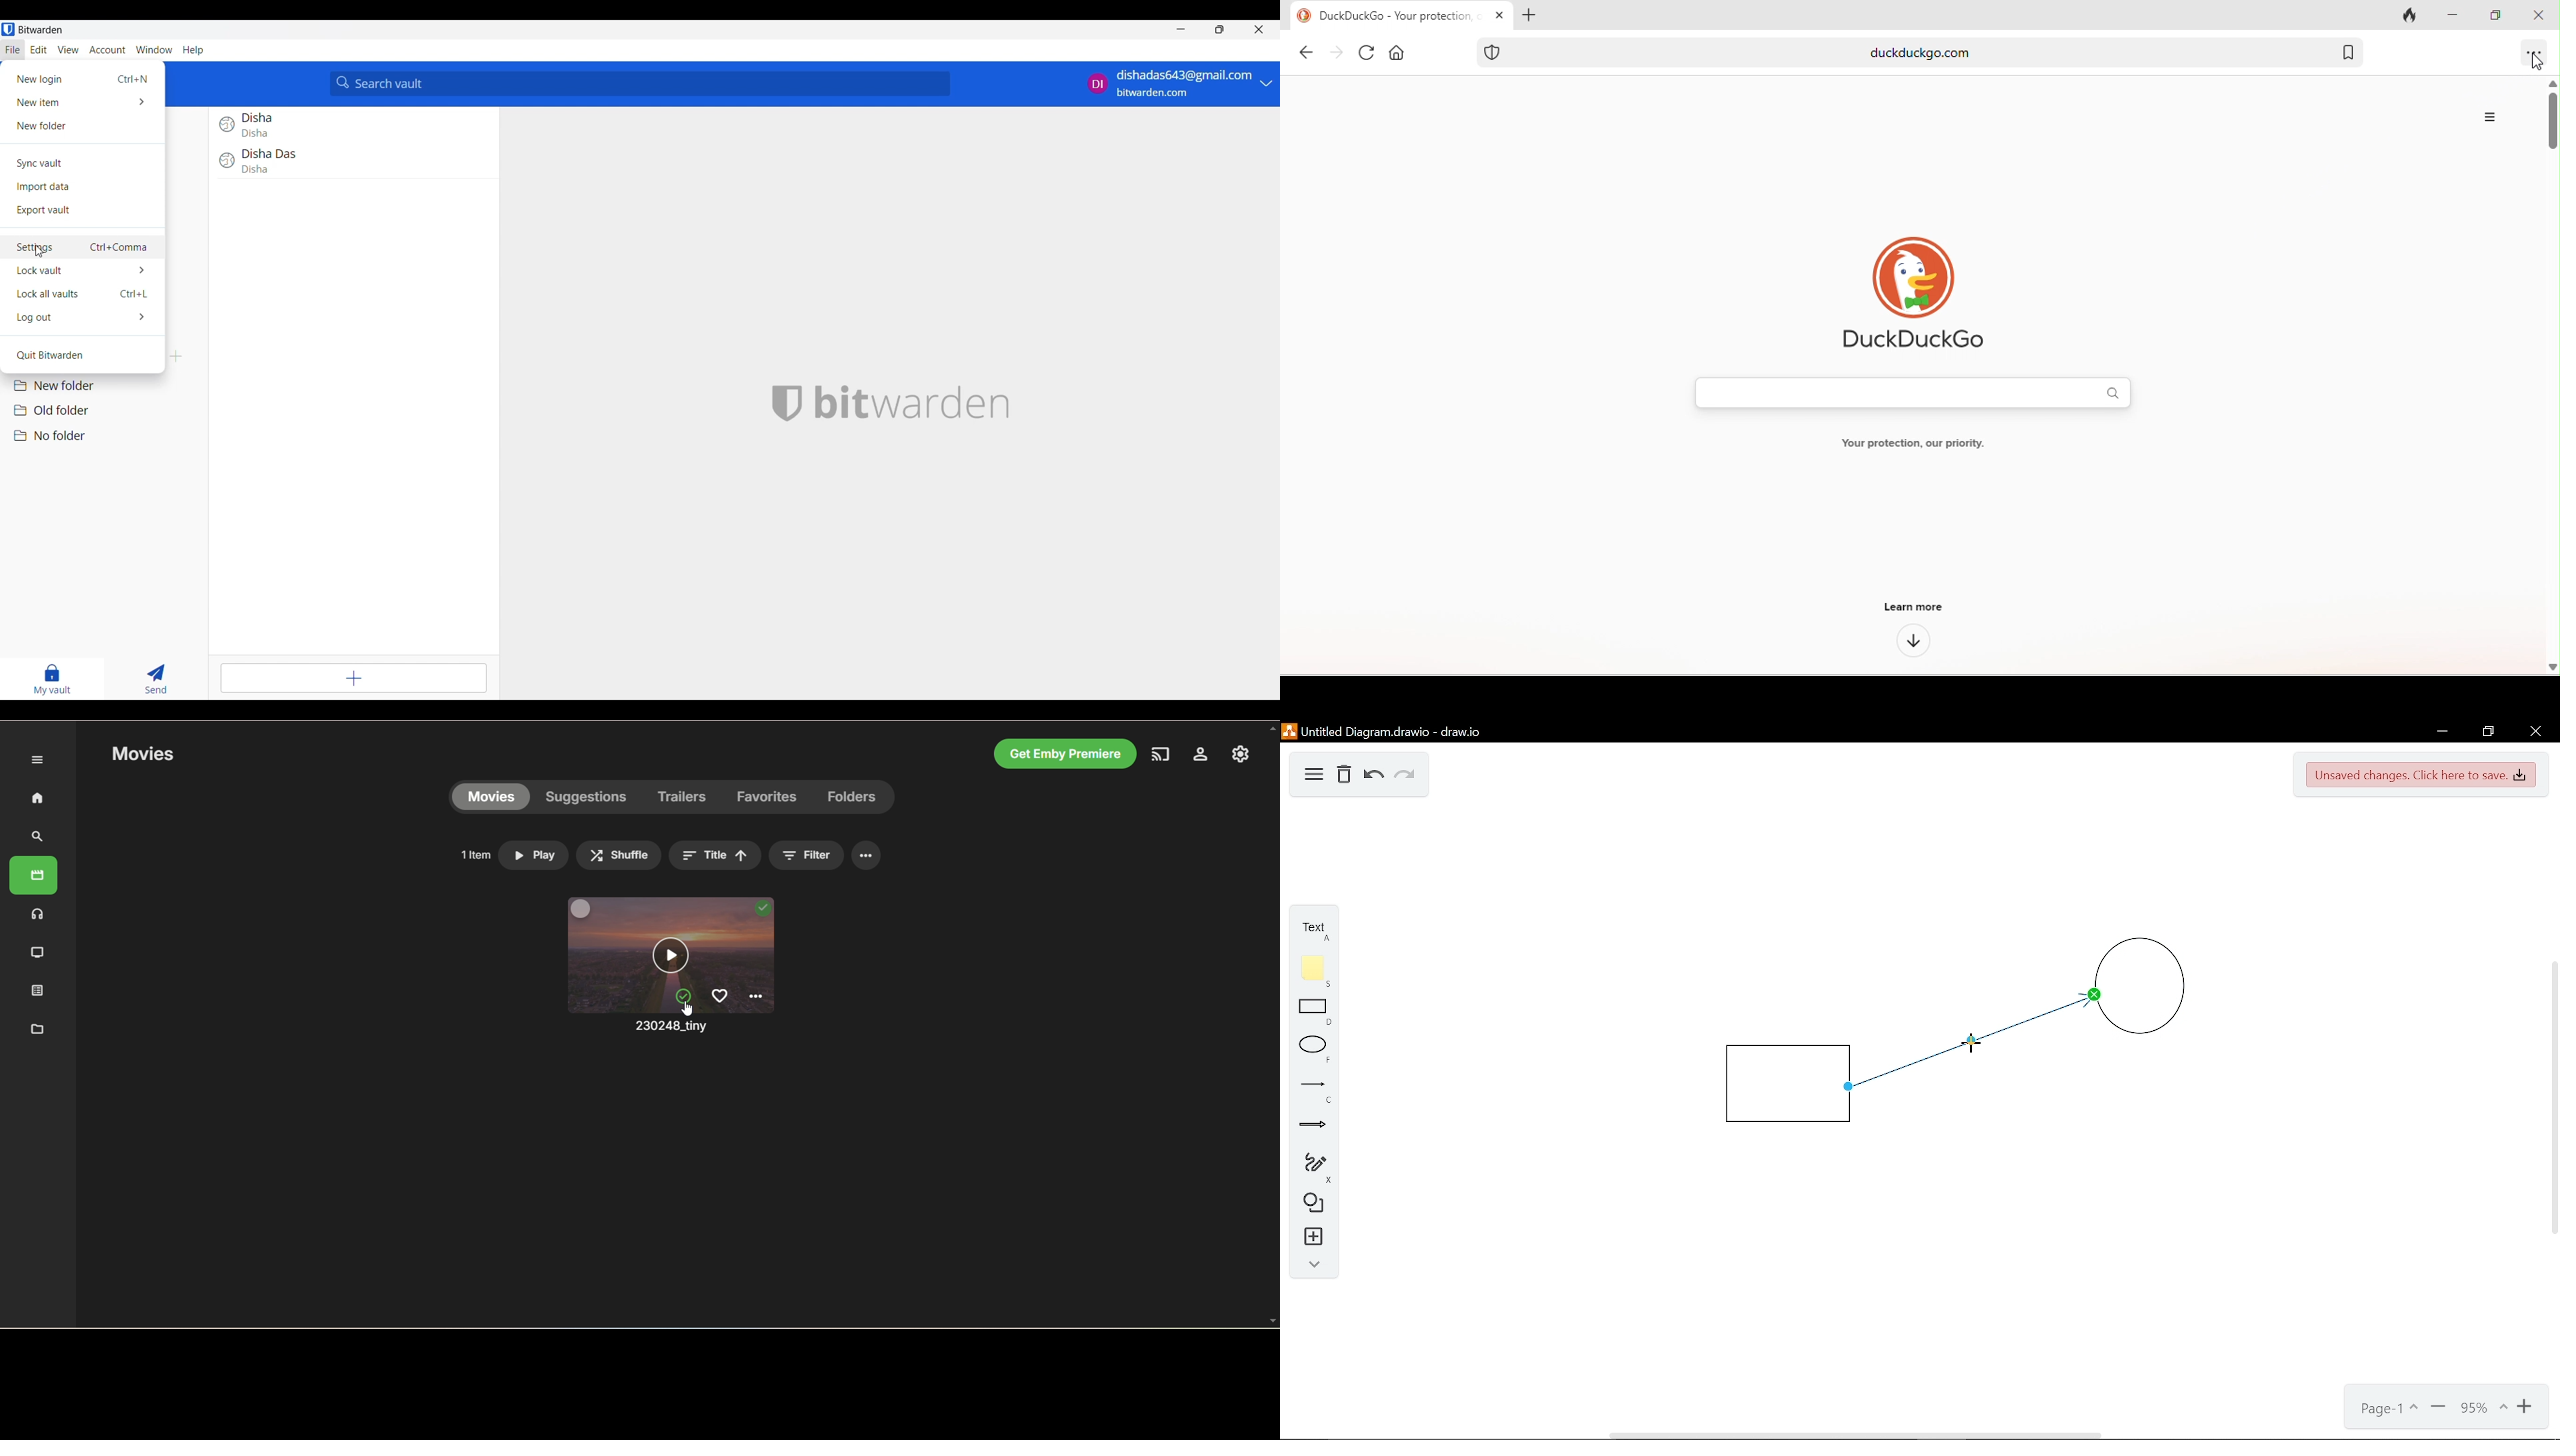 Image resolution: width=2576 pixels, height=1456 pixels. I want to click on Flote, so click(1310, 971).